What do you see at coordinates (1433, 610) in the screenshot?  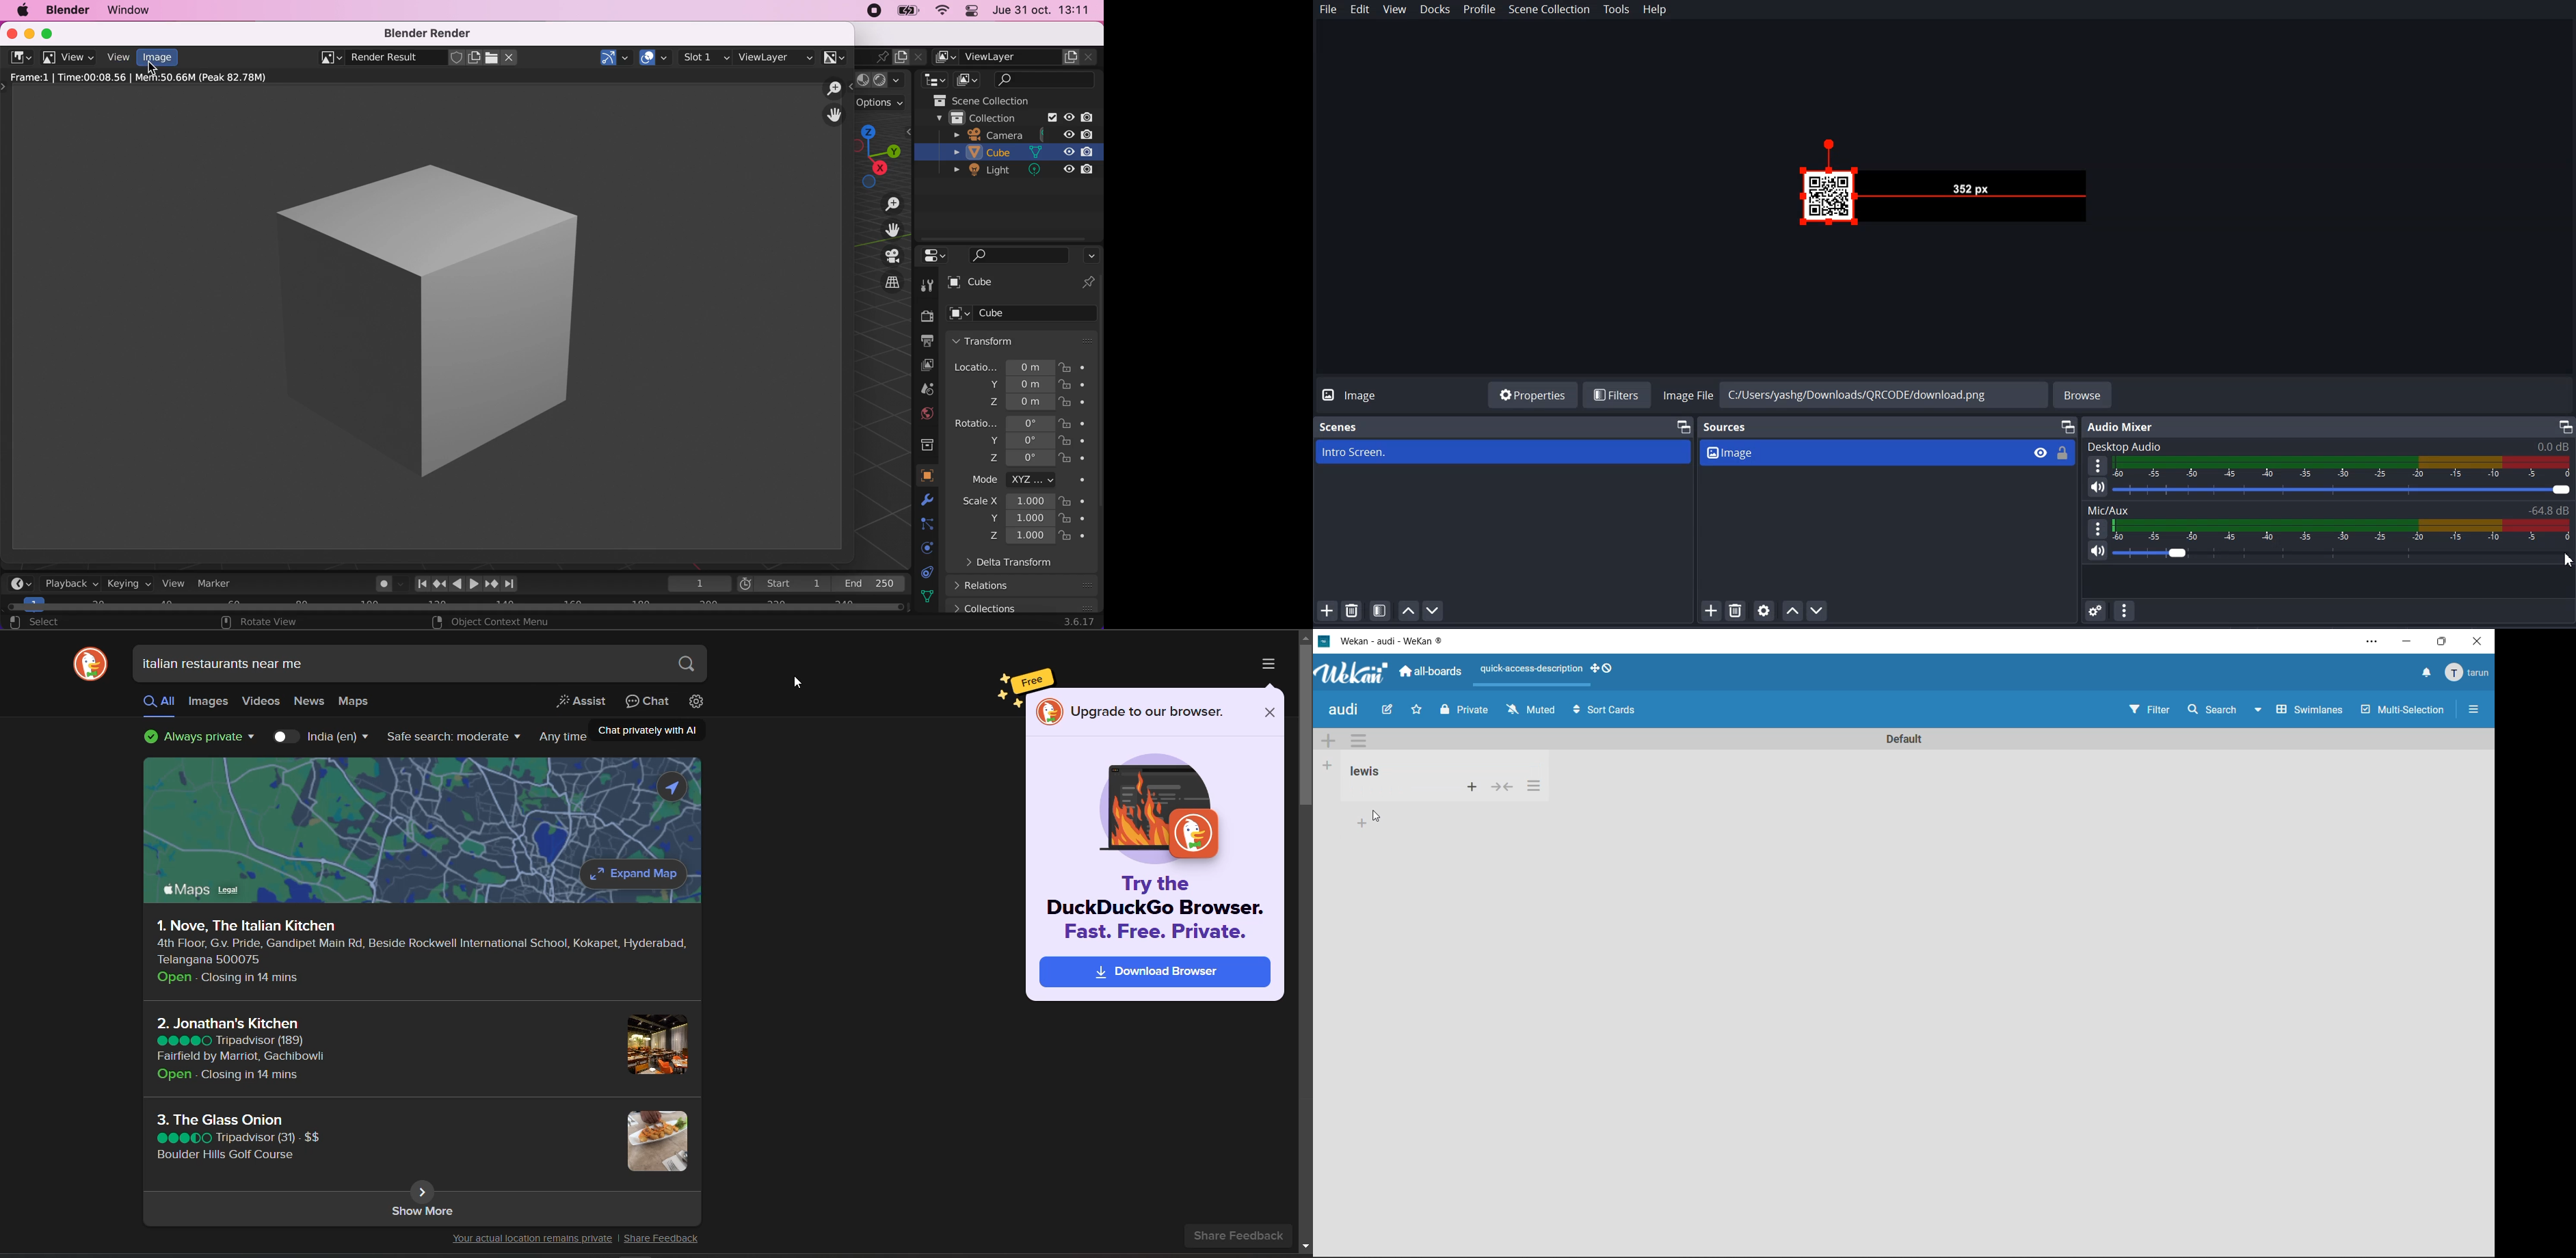 I see `Move scene Down` at bounding box center [1433, 610].